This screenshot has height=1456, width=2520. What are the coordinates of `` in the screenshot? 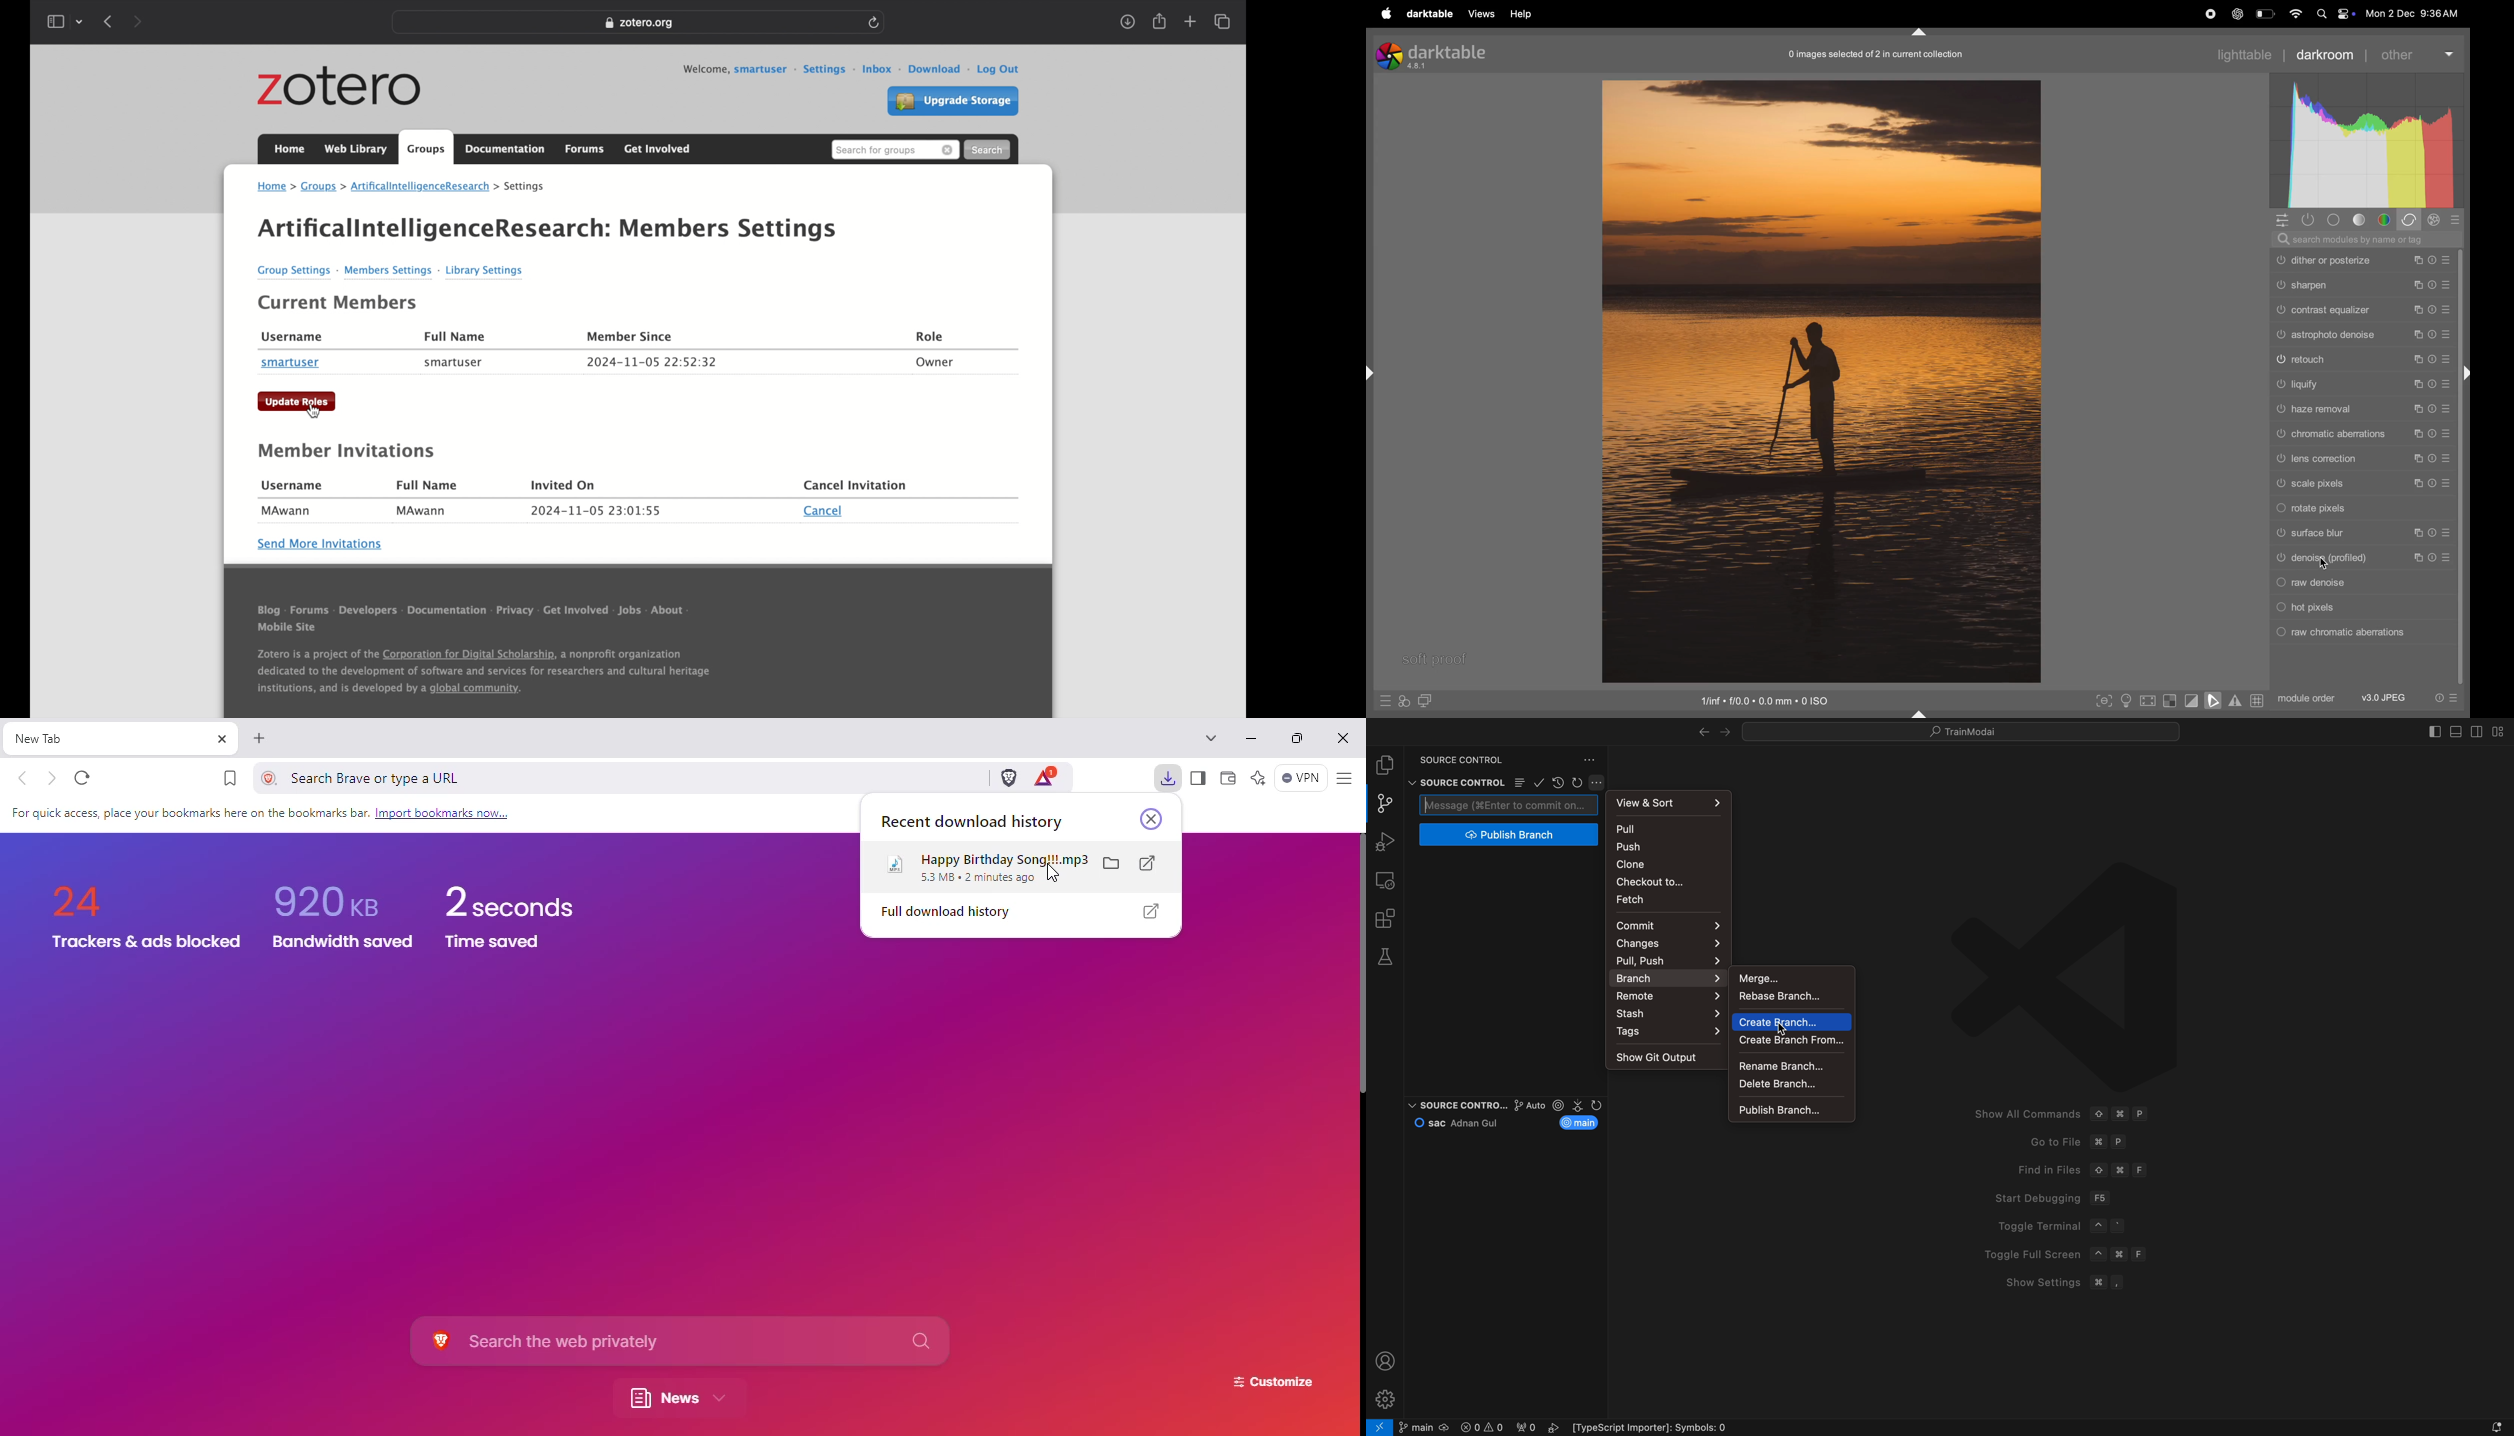 It's located at (504, 648).